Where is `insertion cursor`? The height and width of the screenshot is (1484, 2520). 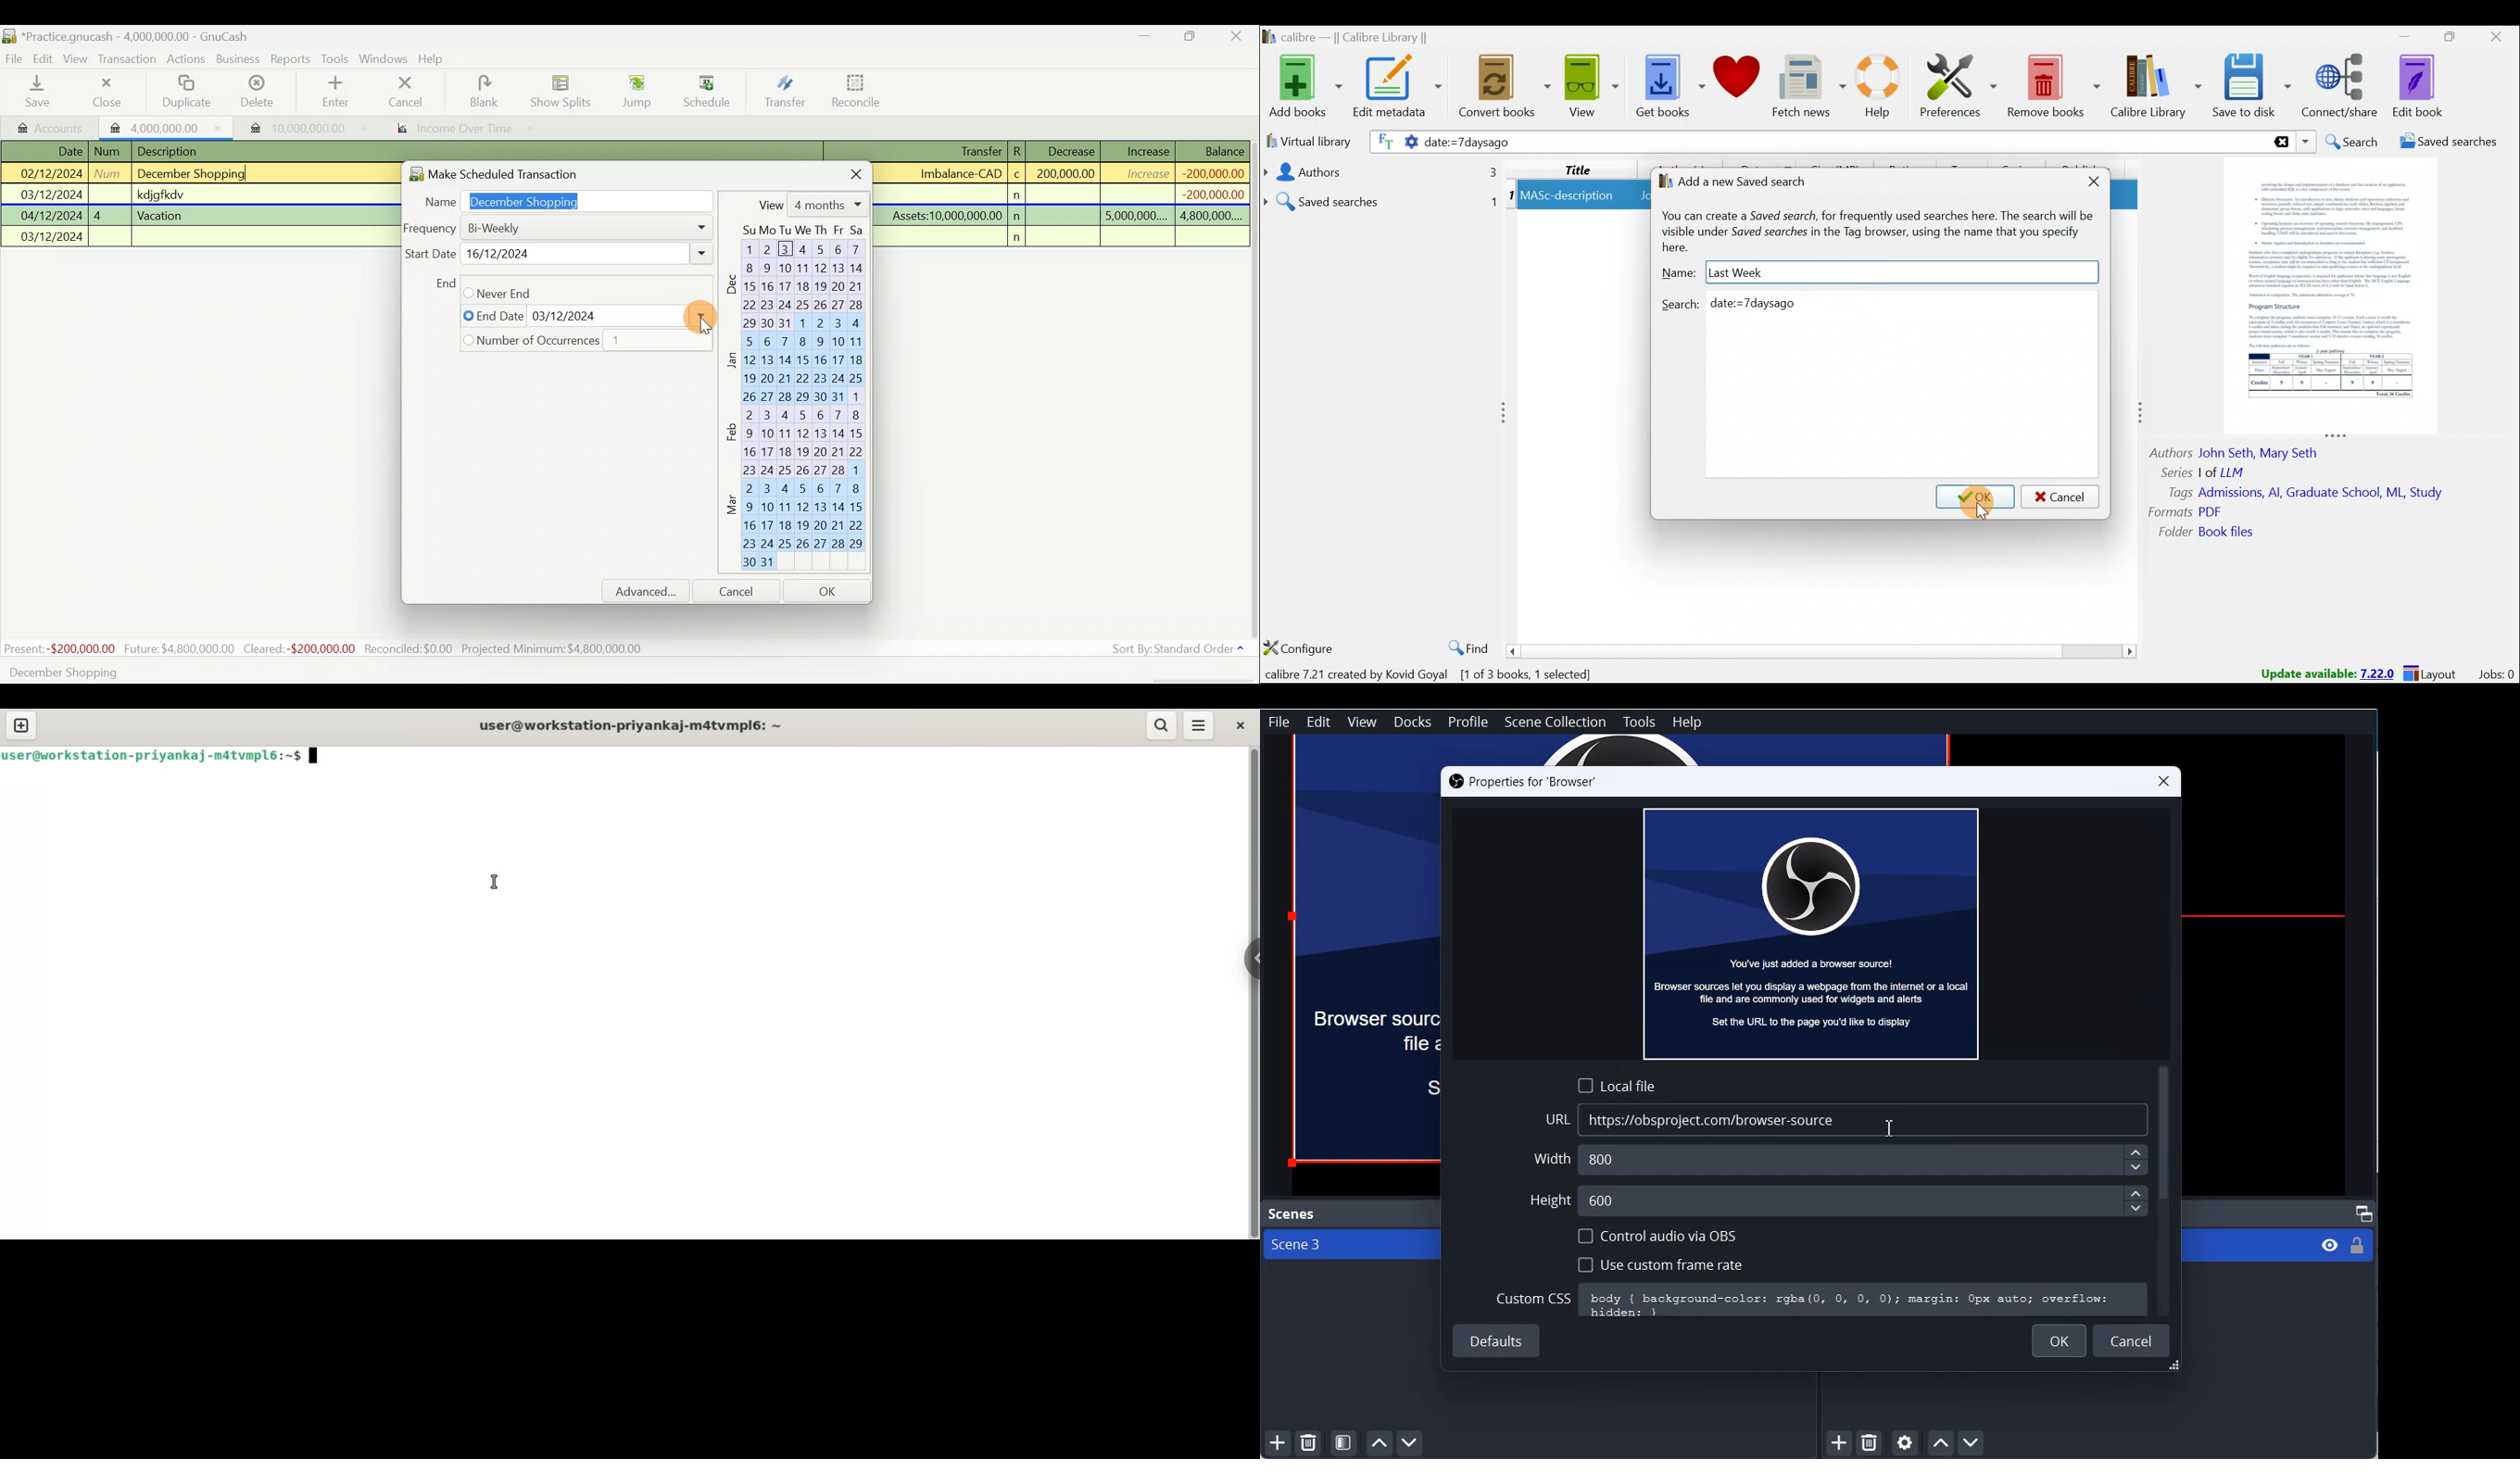
insertion cursor is located at coordinates (1888, 1129).